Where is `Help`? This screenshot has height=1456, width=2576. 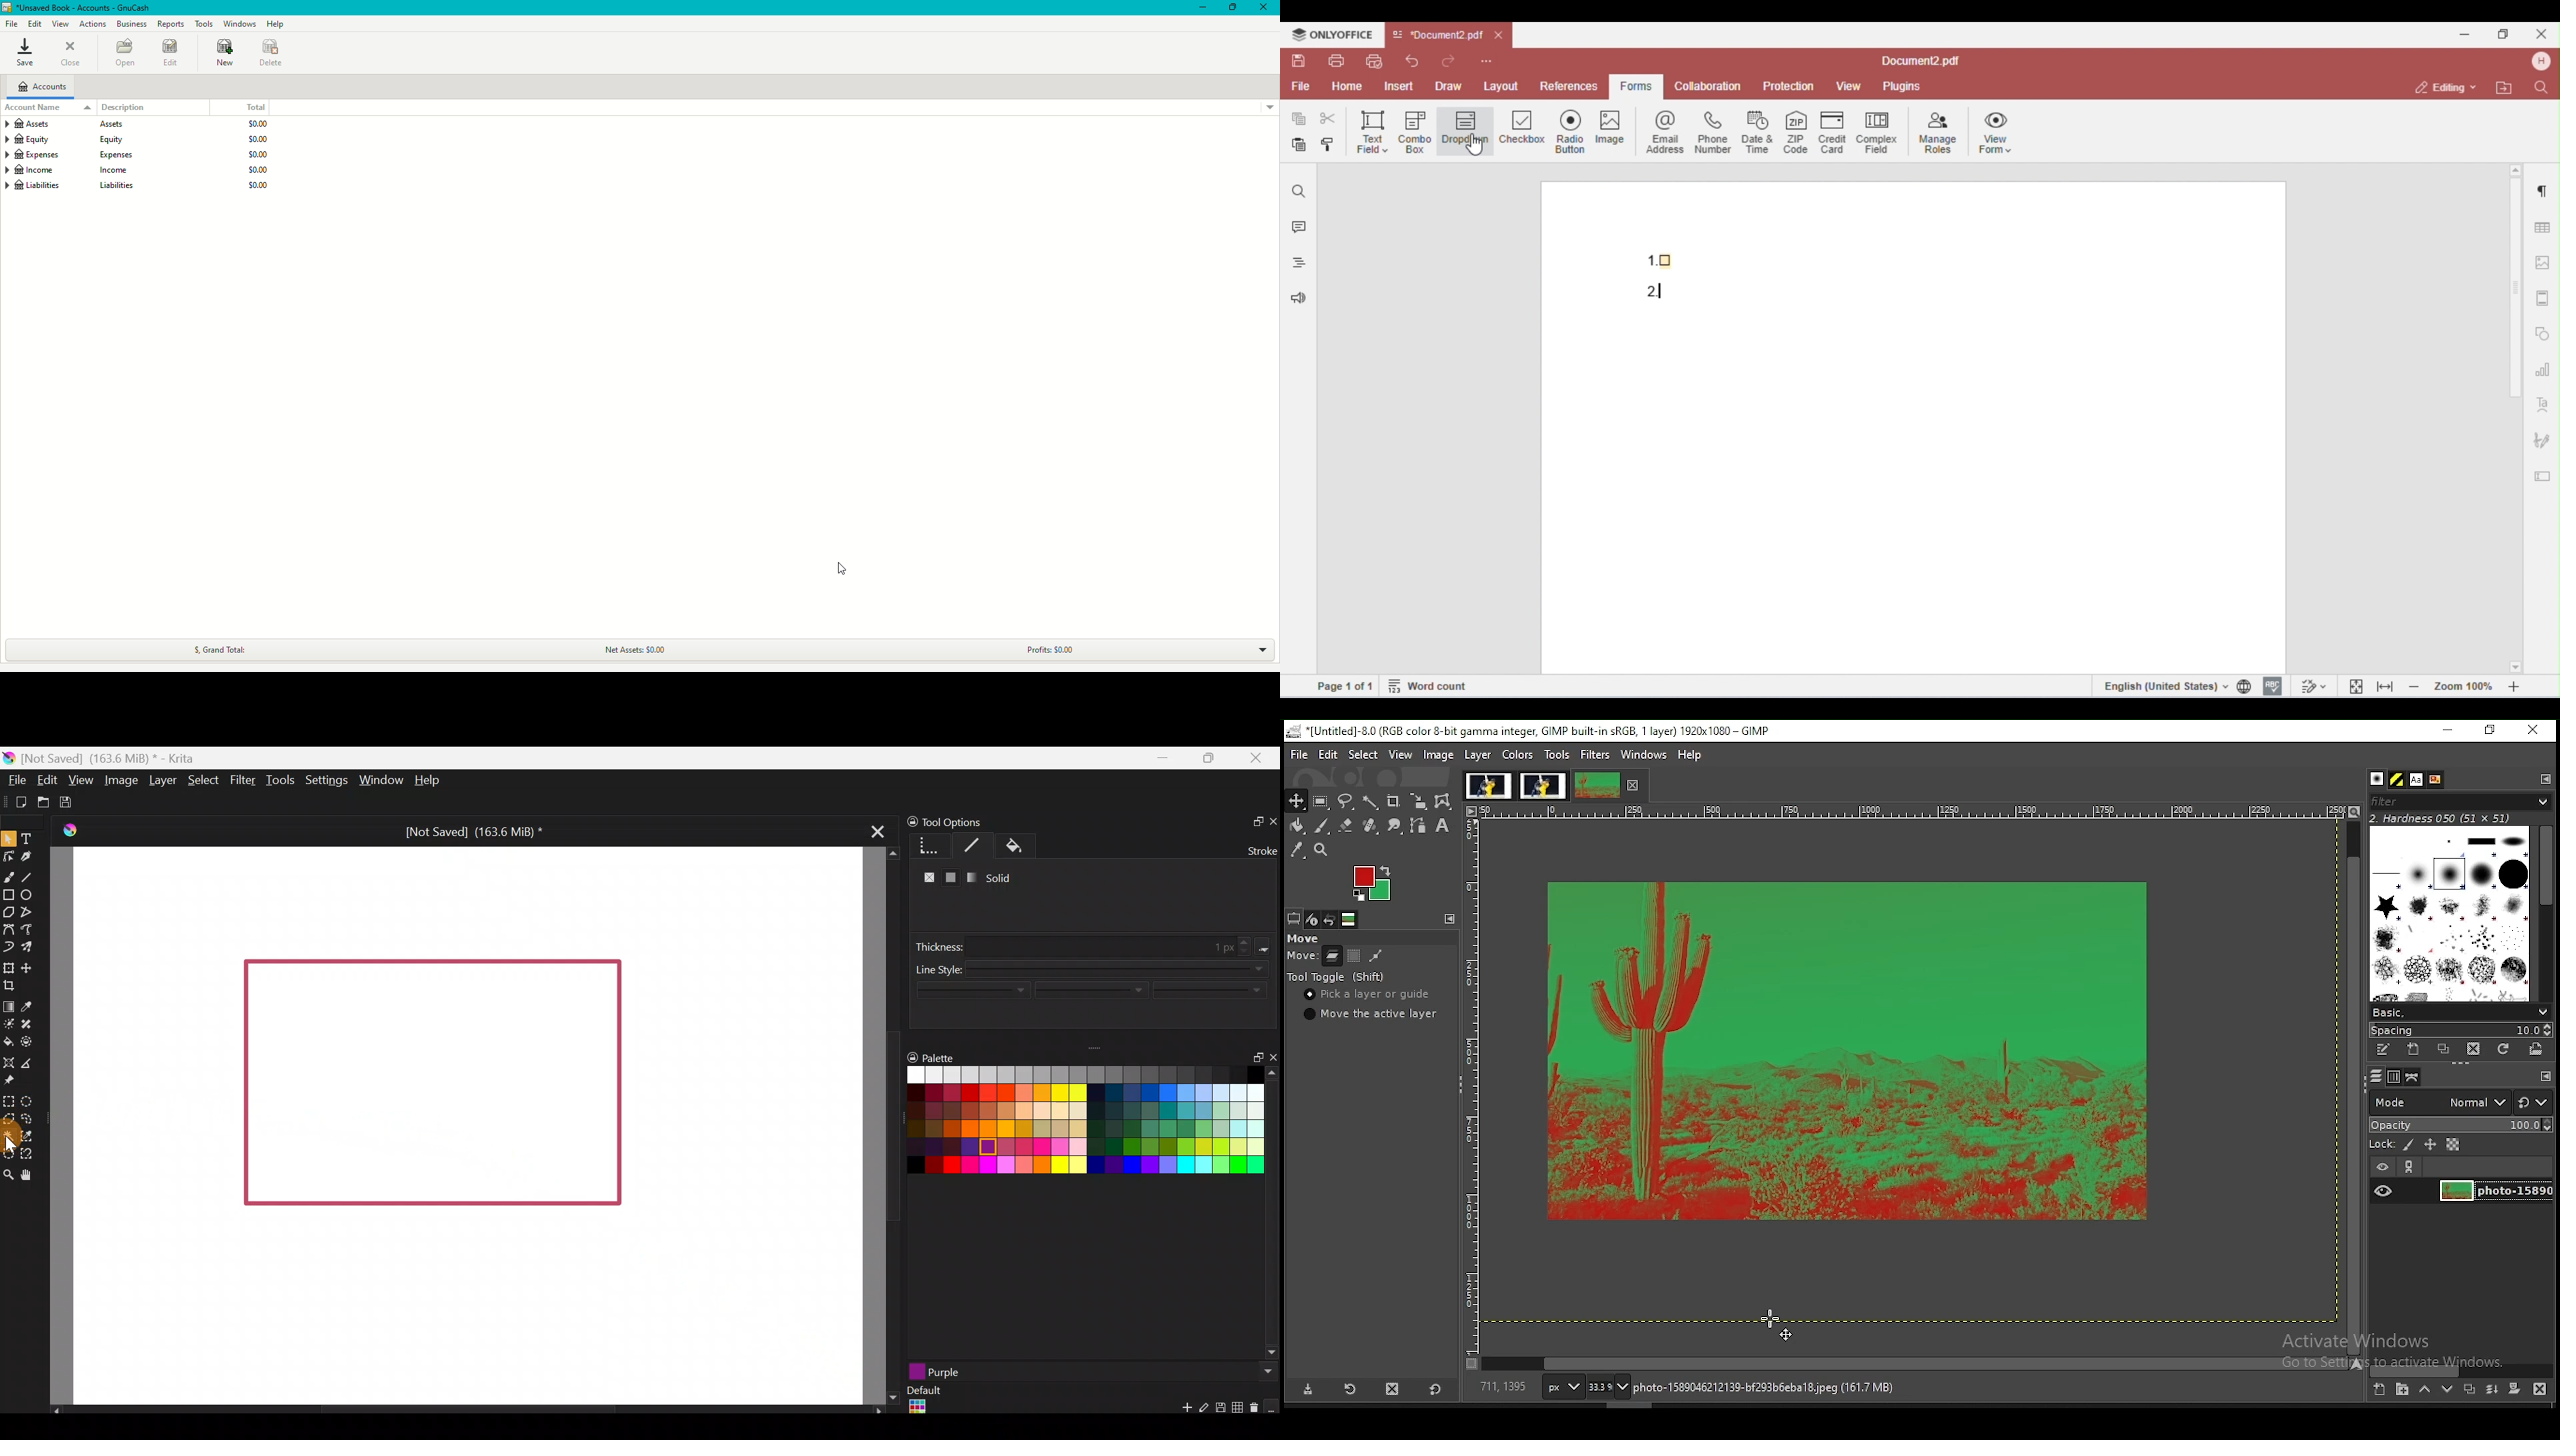 Help is located at coordinates (277, 24).